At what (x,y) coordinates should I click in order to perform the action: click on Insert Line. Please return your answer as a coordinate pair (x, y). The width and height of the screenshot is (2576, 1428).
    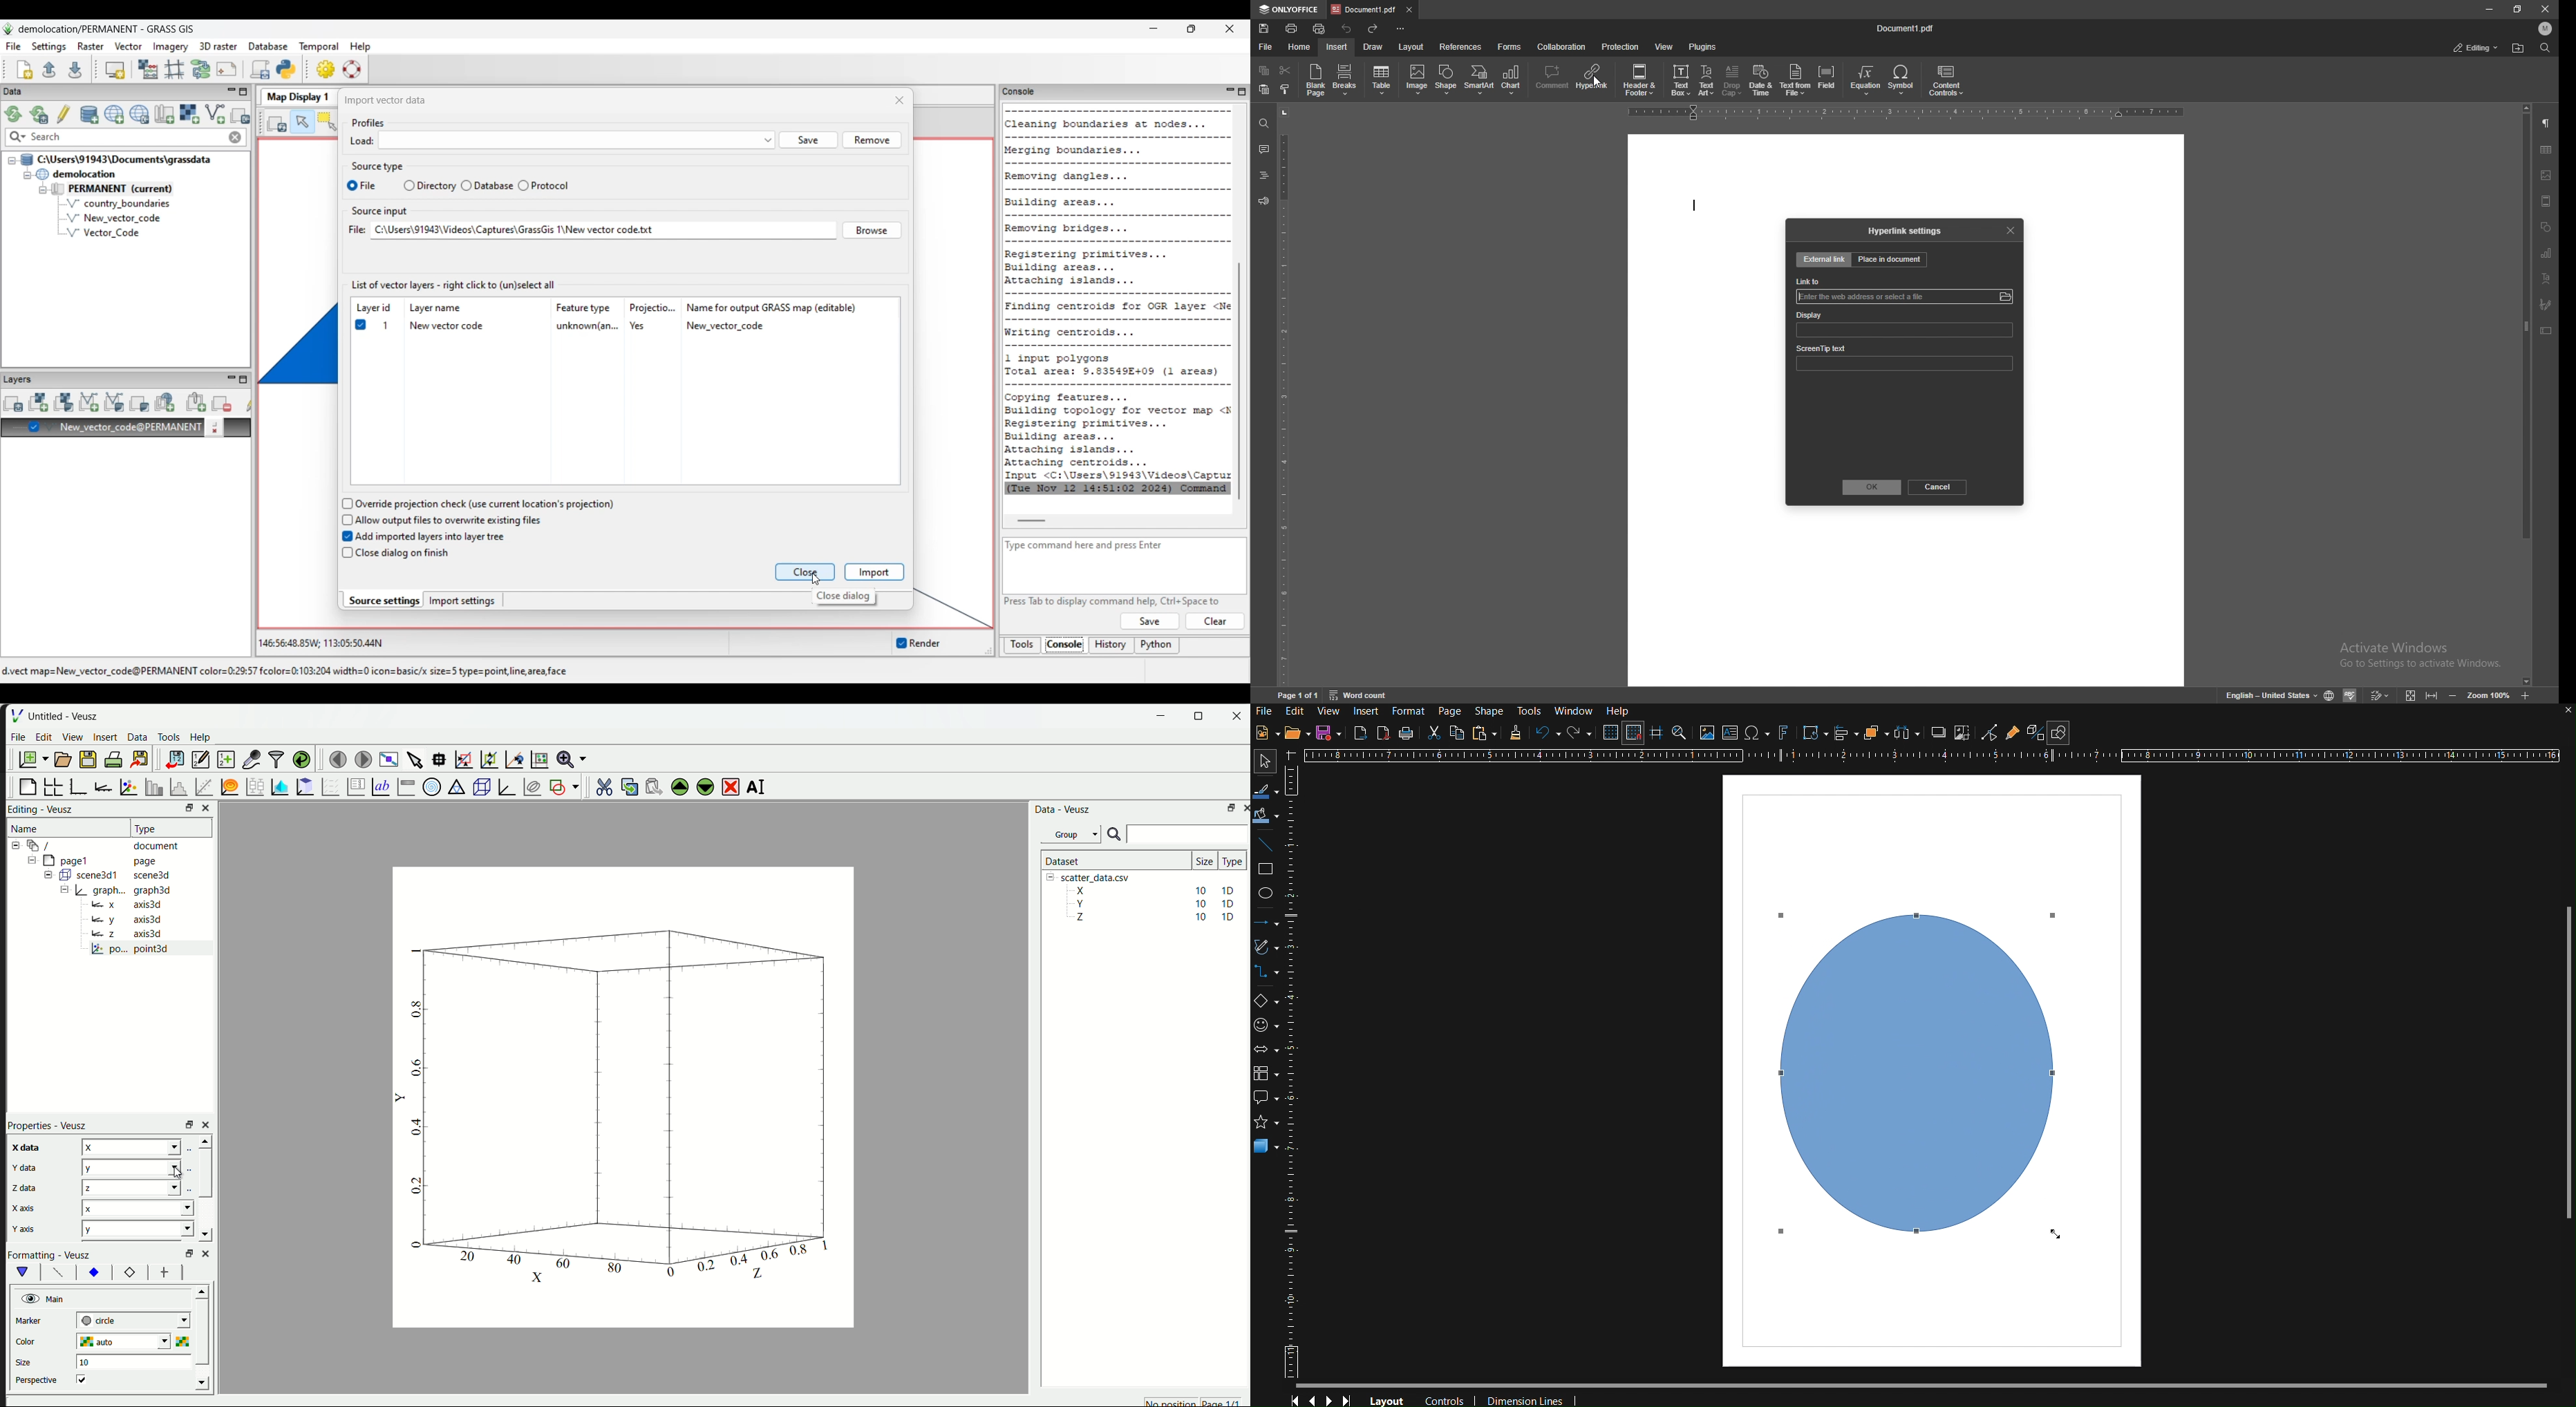
    Looking at the image, I should click on (1268, 847).